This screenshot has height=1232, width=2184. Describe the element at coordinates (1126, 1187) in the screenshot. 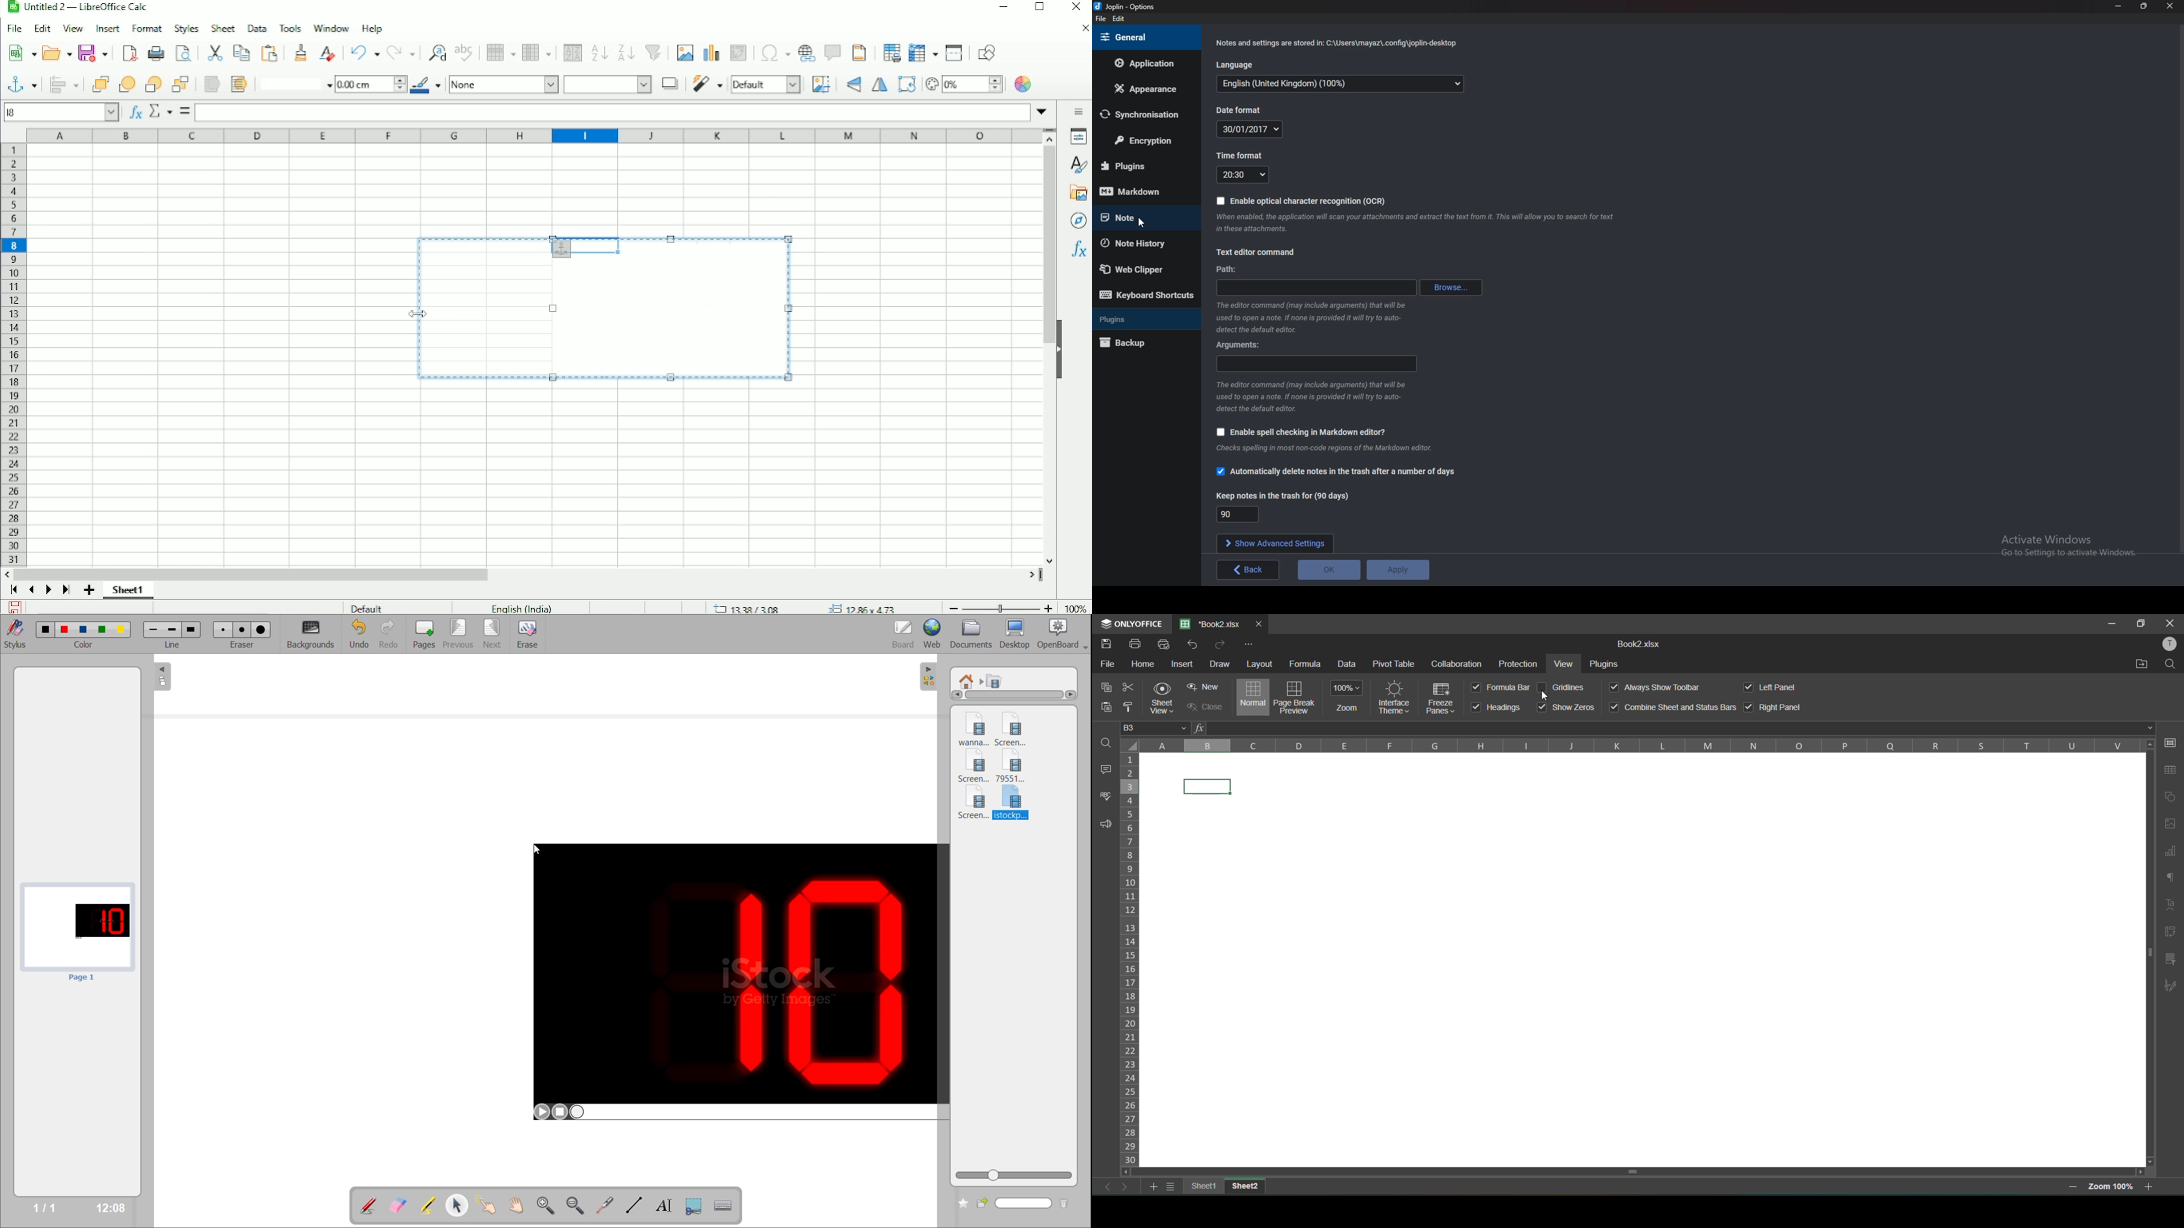

I see `next` at that location.